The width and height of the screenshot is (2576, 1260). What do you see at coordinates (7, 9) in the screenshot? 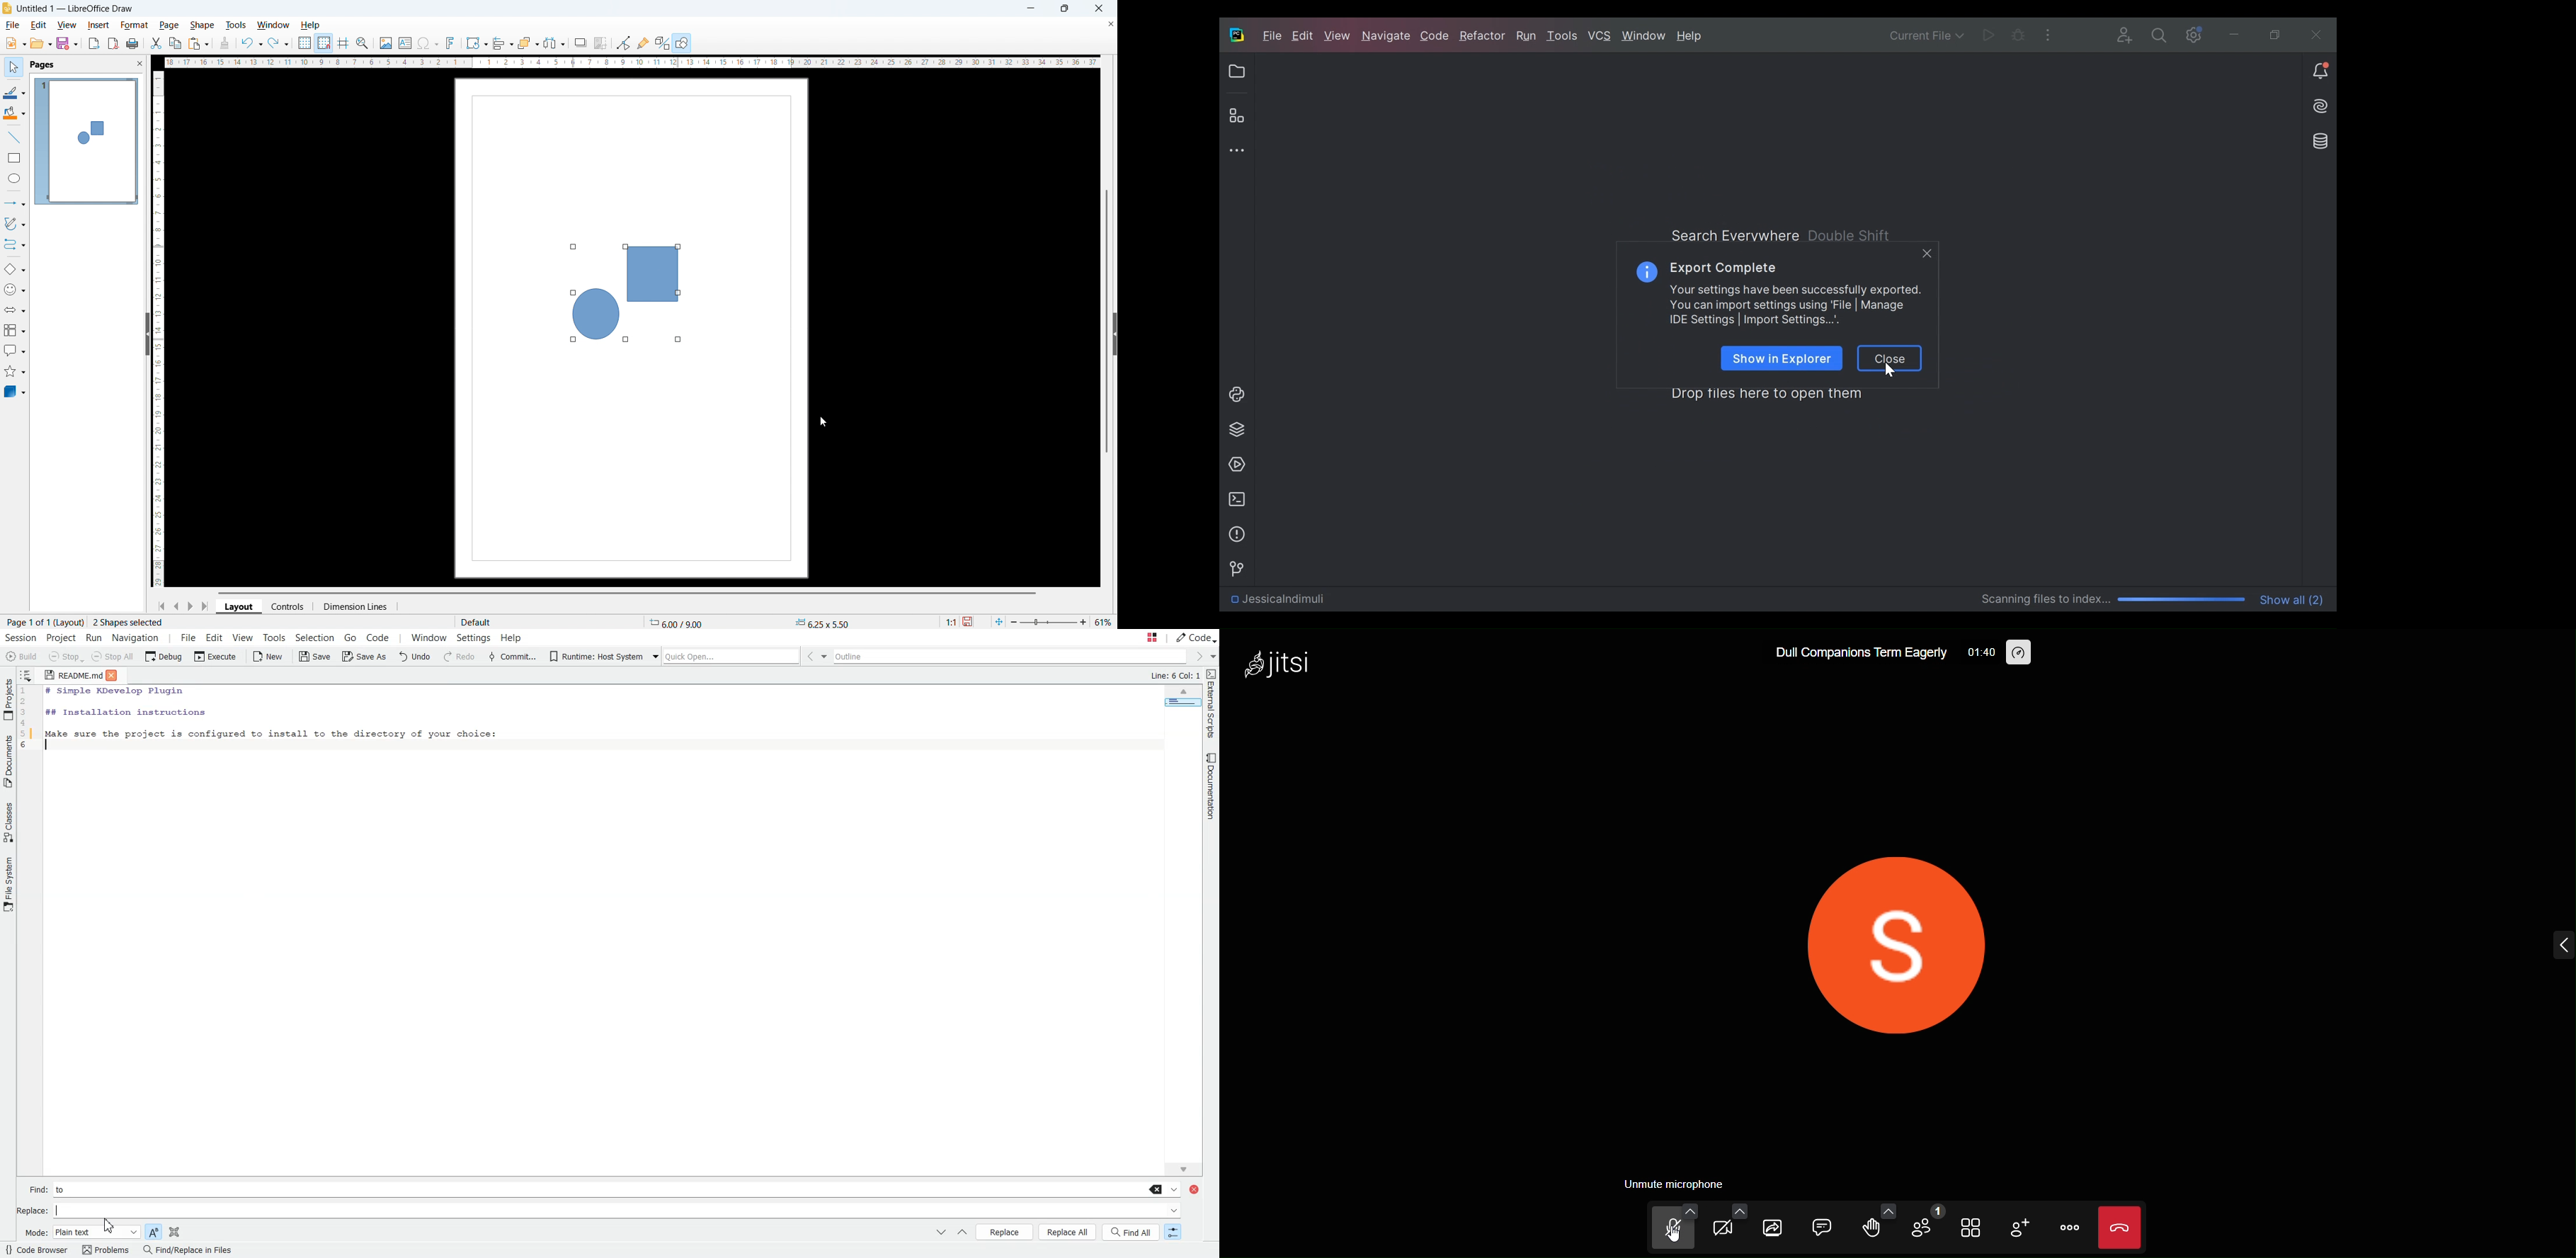
I see `logo` at bounding box center [7, 9].